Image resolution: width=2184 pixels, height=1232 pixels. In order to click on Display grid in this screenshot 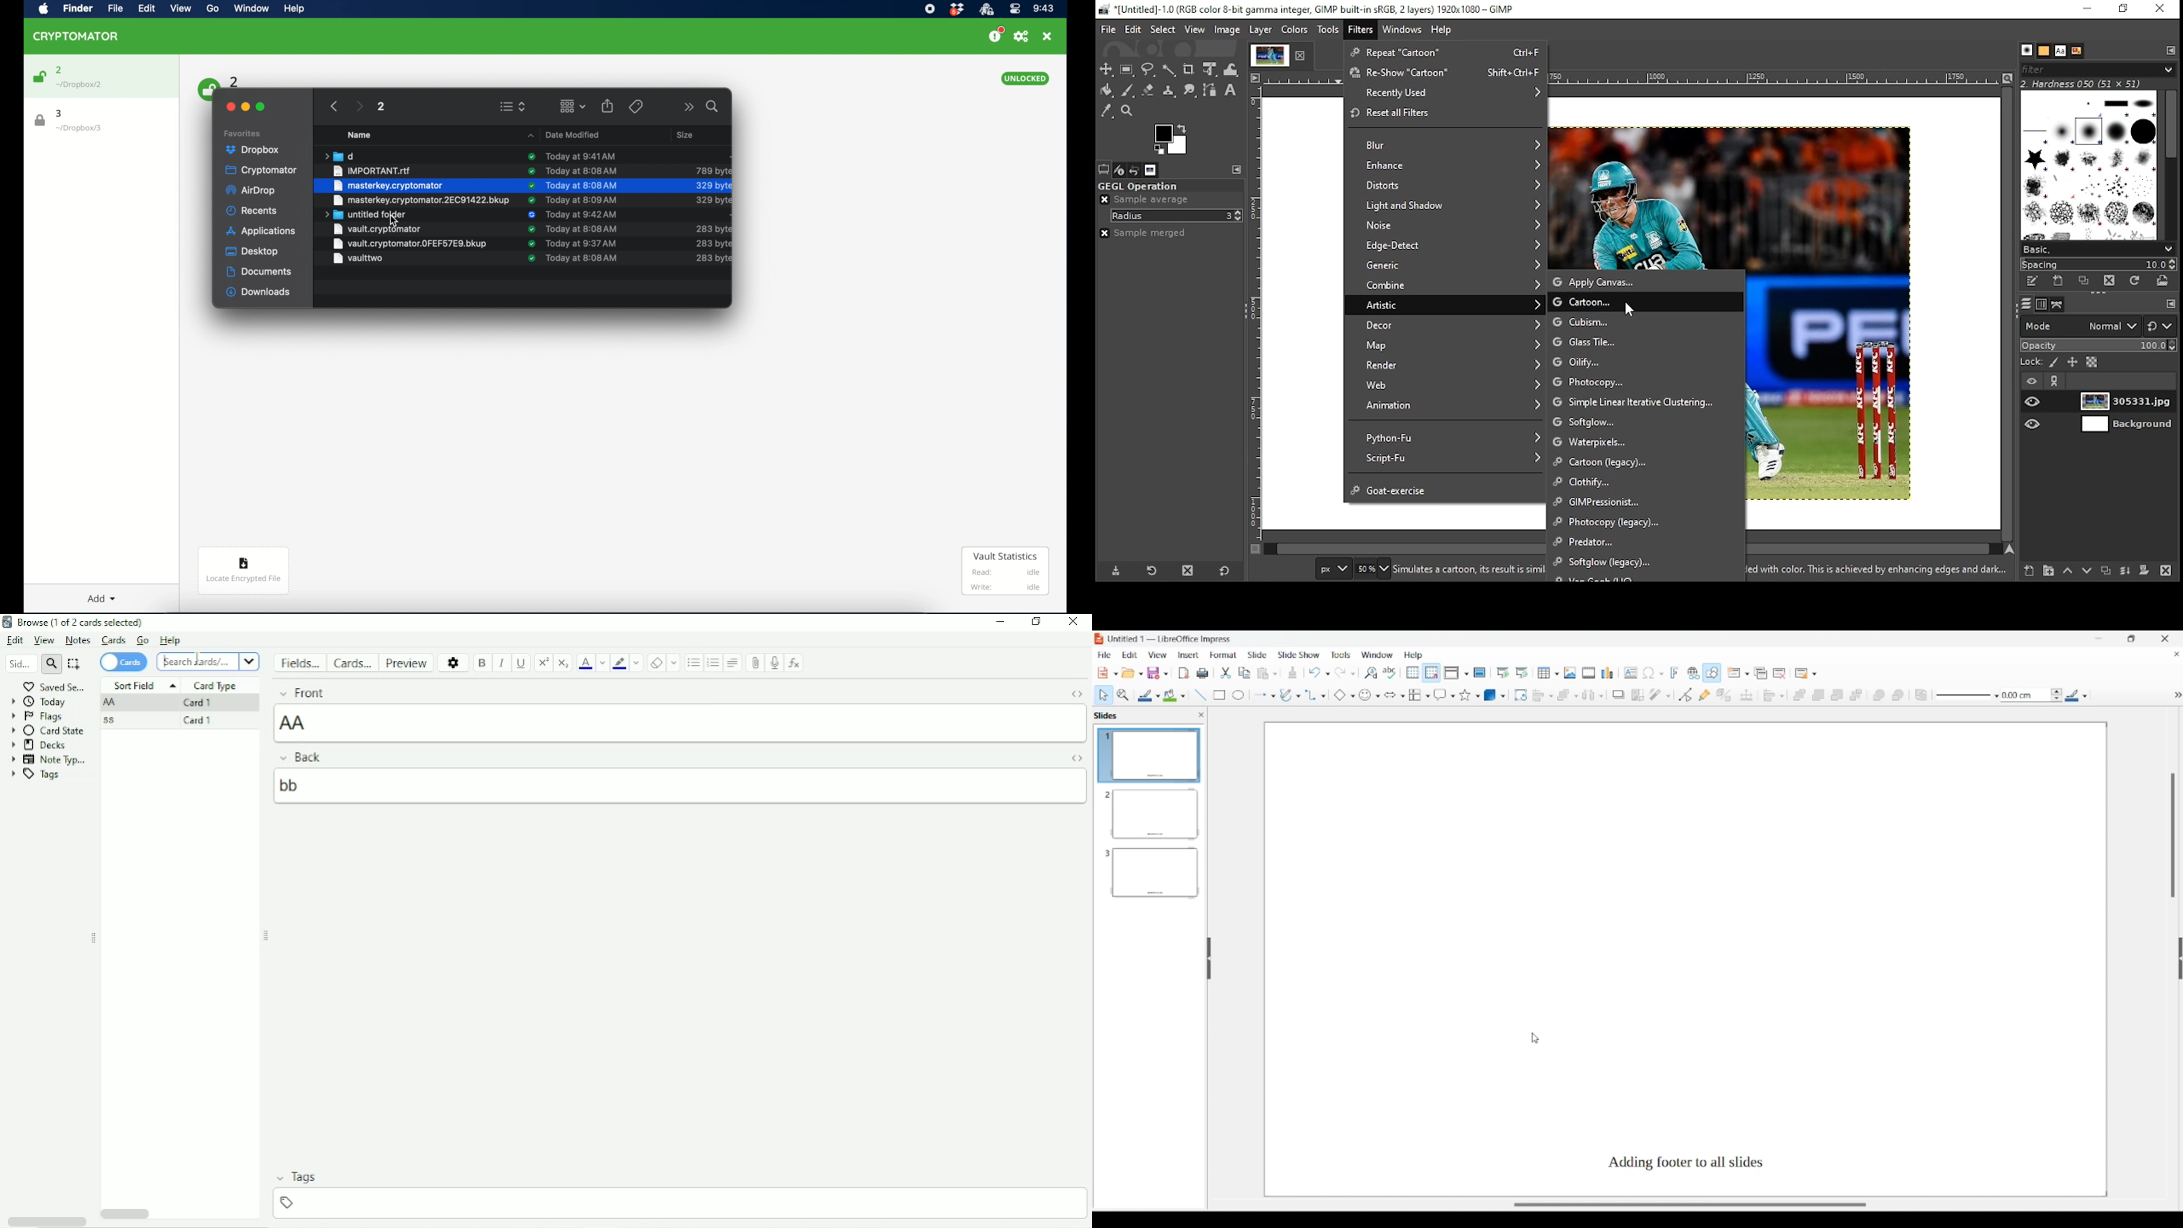, I will do `click(1413, 673)`.